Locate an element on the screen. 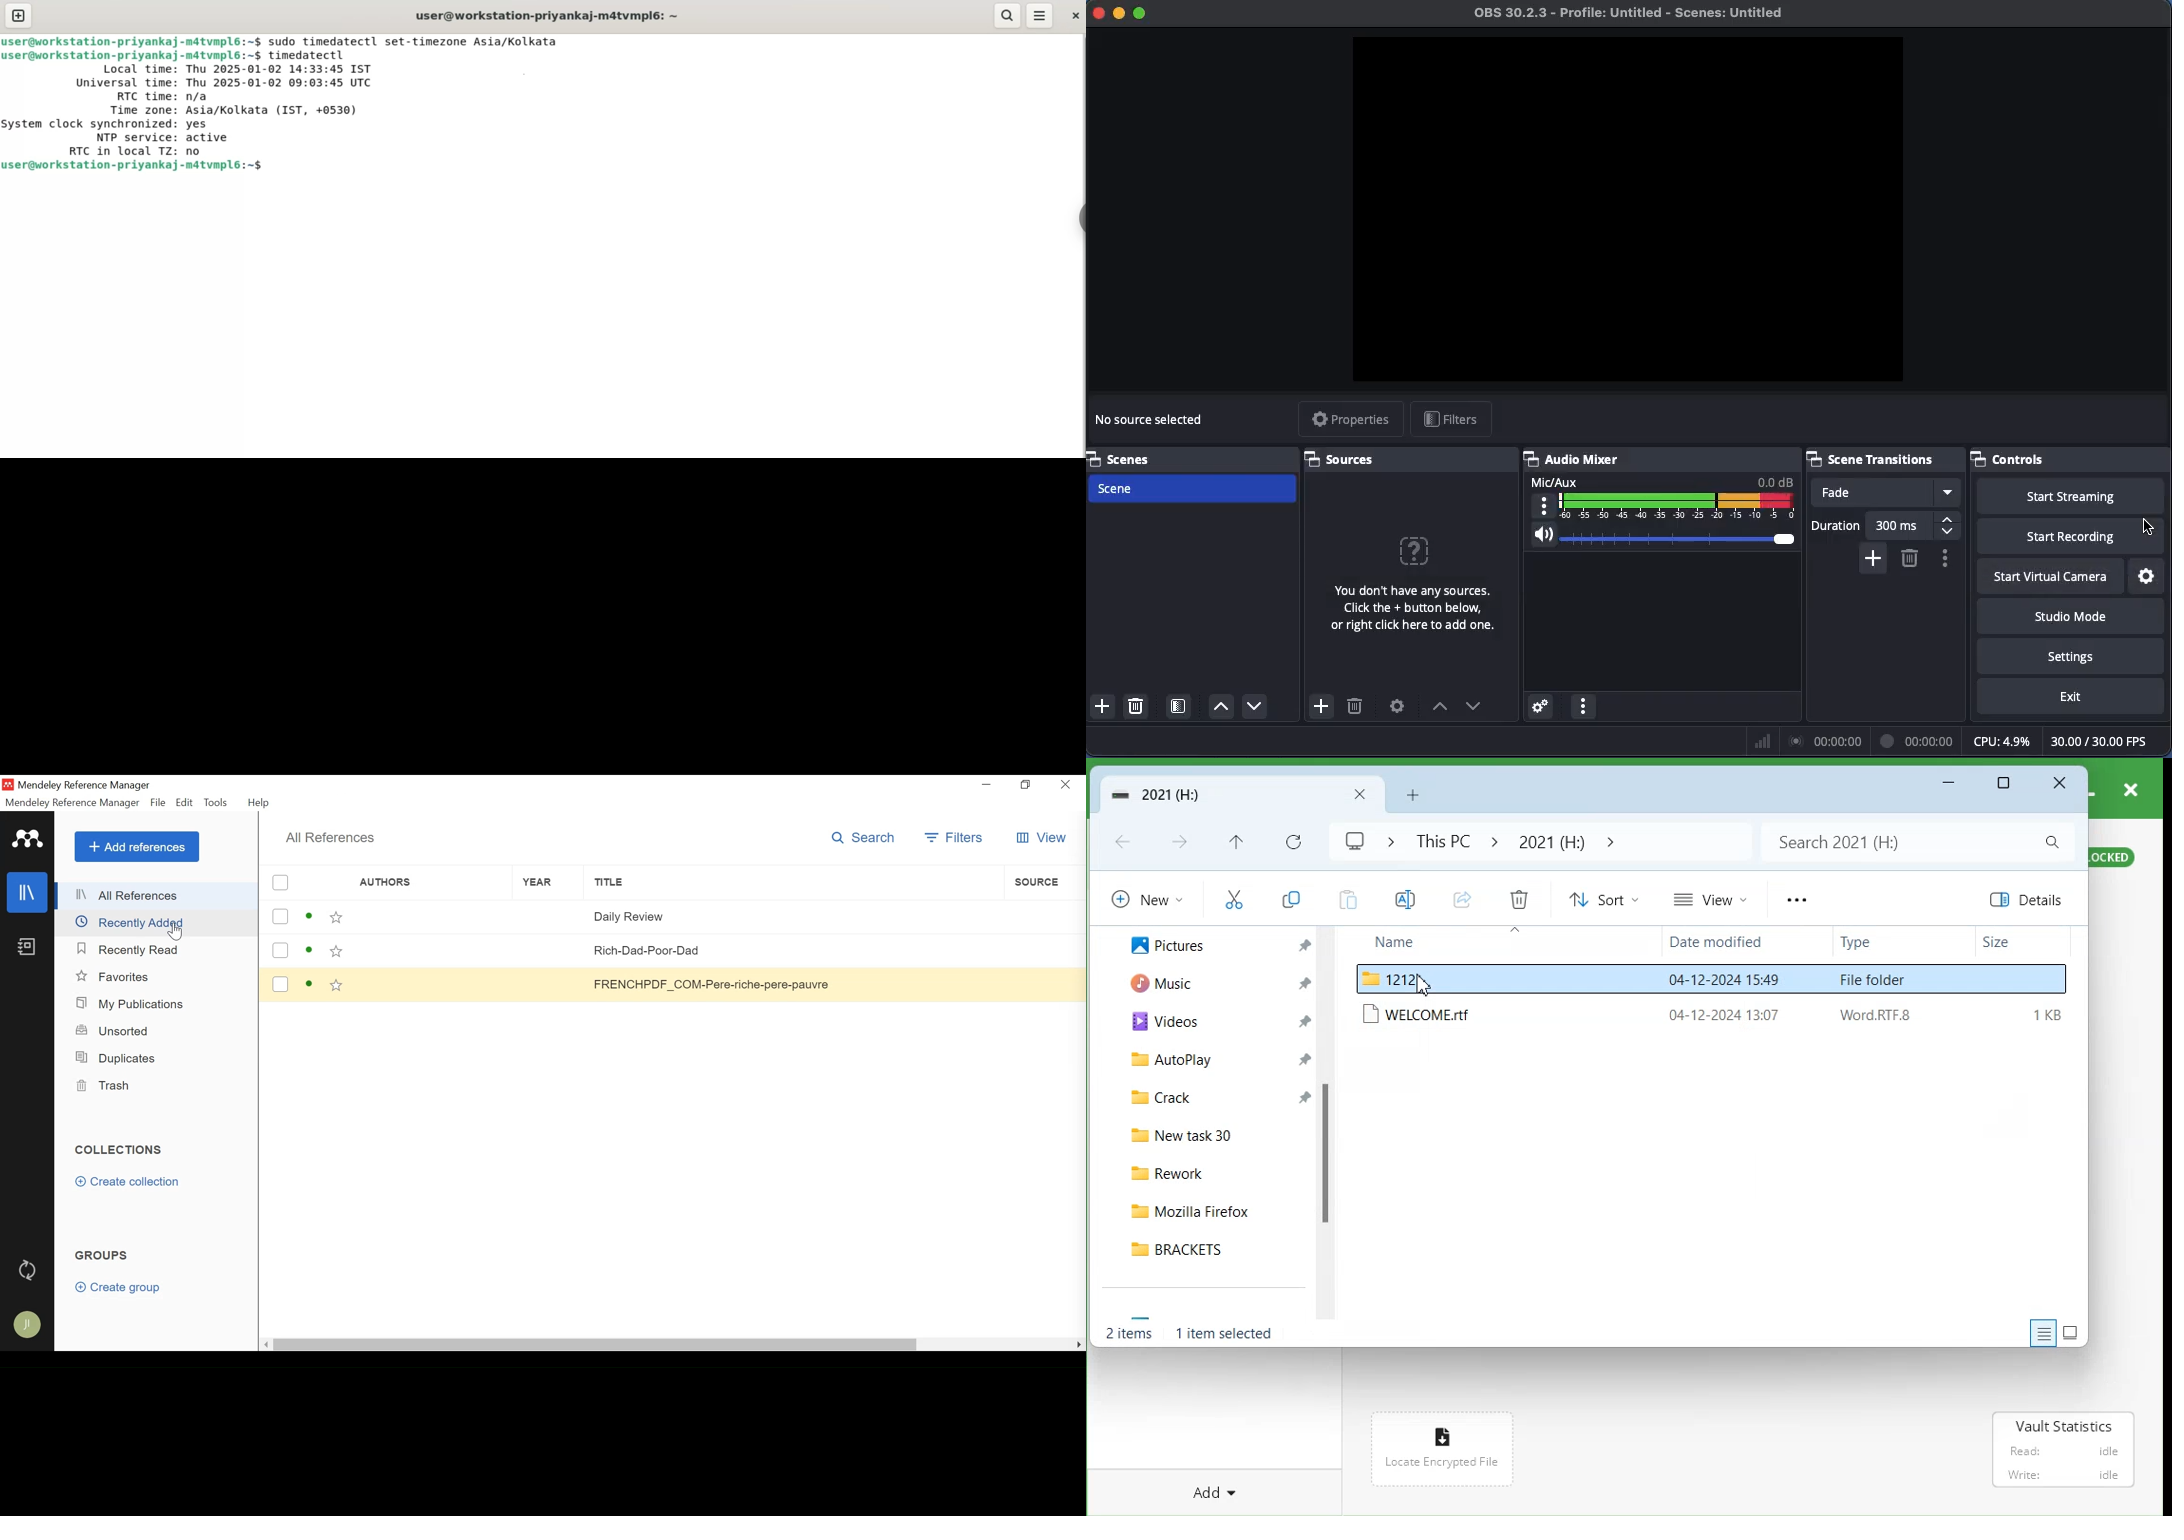 The width and height of the screenshot is (2184, 1540). (un)select is located at coordinates (281, 882).